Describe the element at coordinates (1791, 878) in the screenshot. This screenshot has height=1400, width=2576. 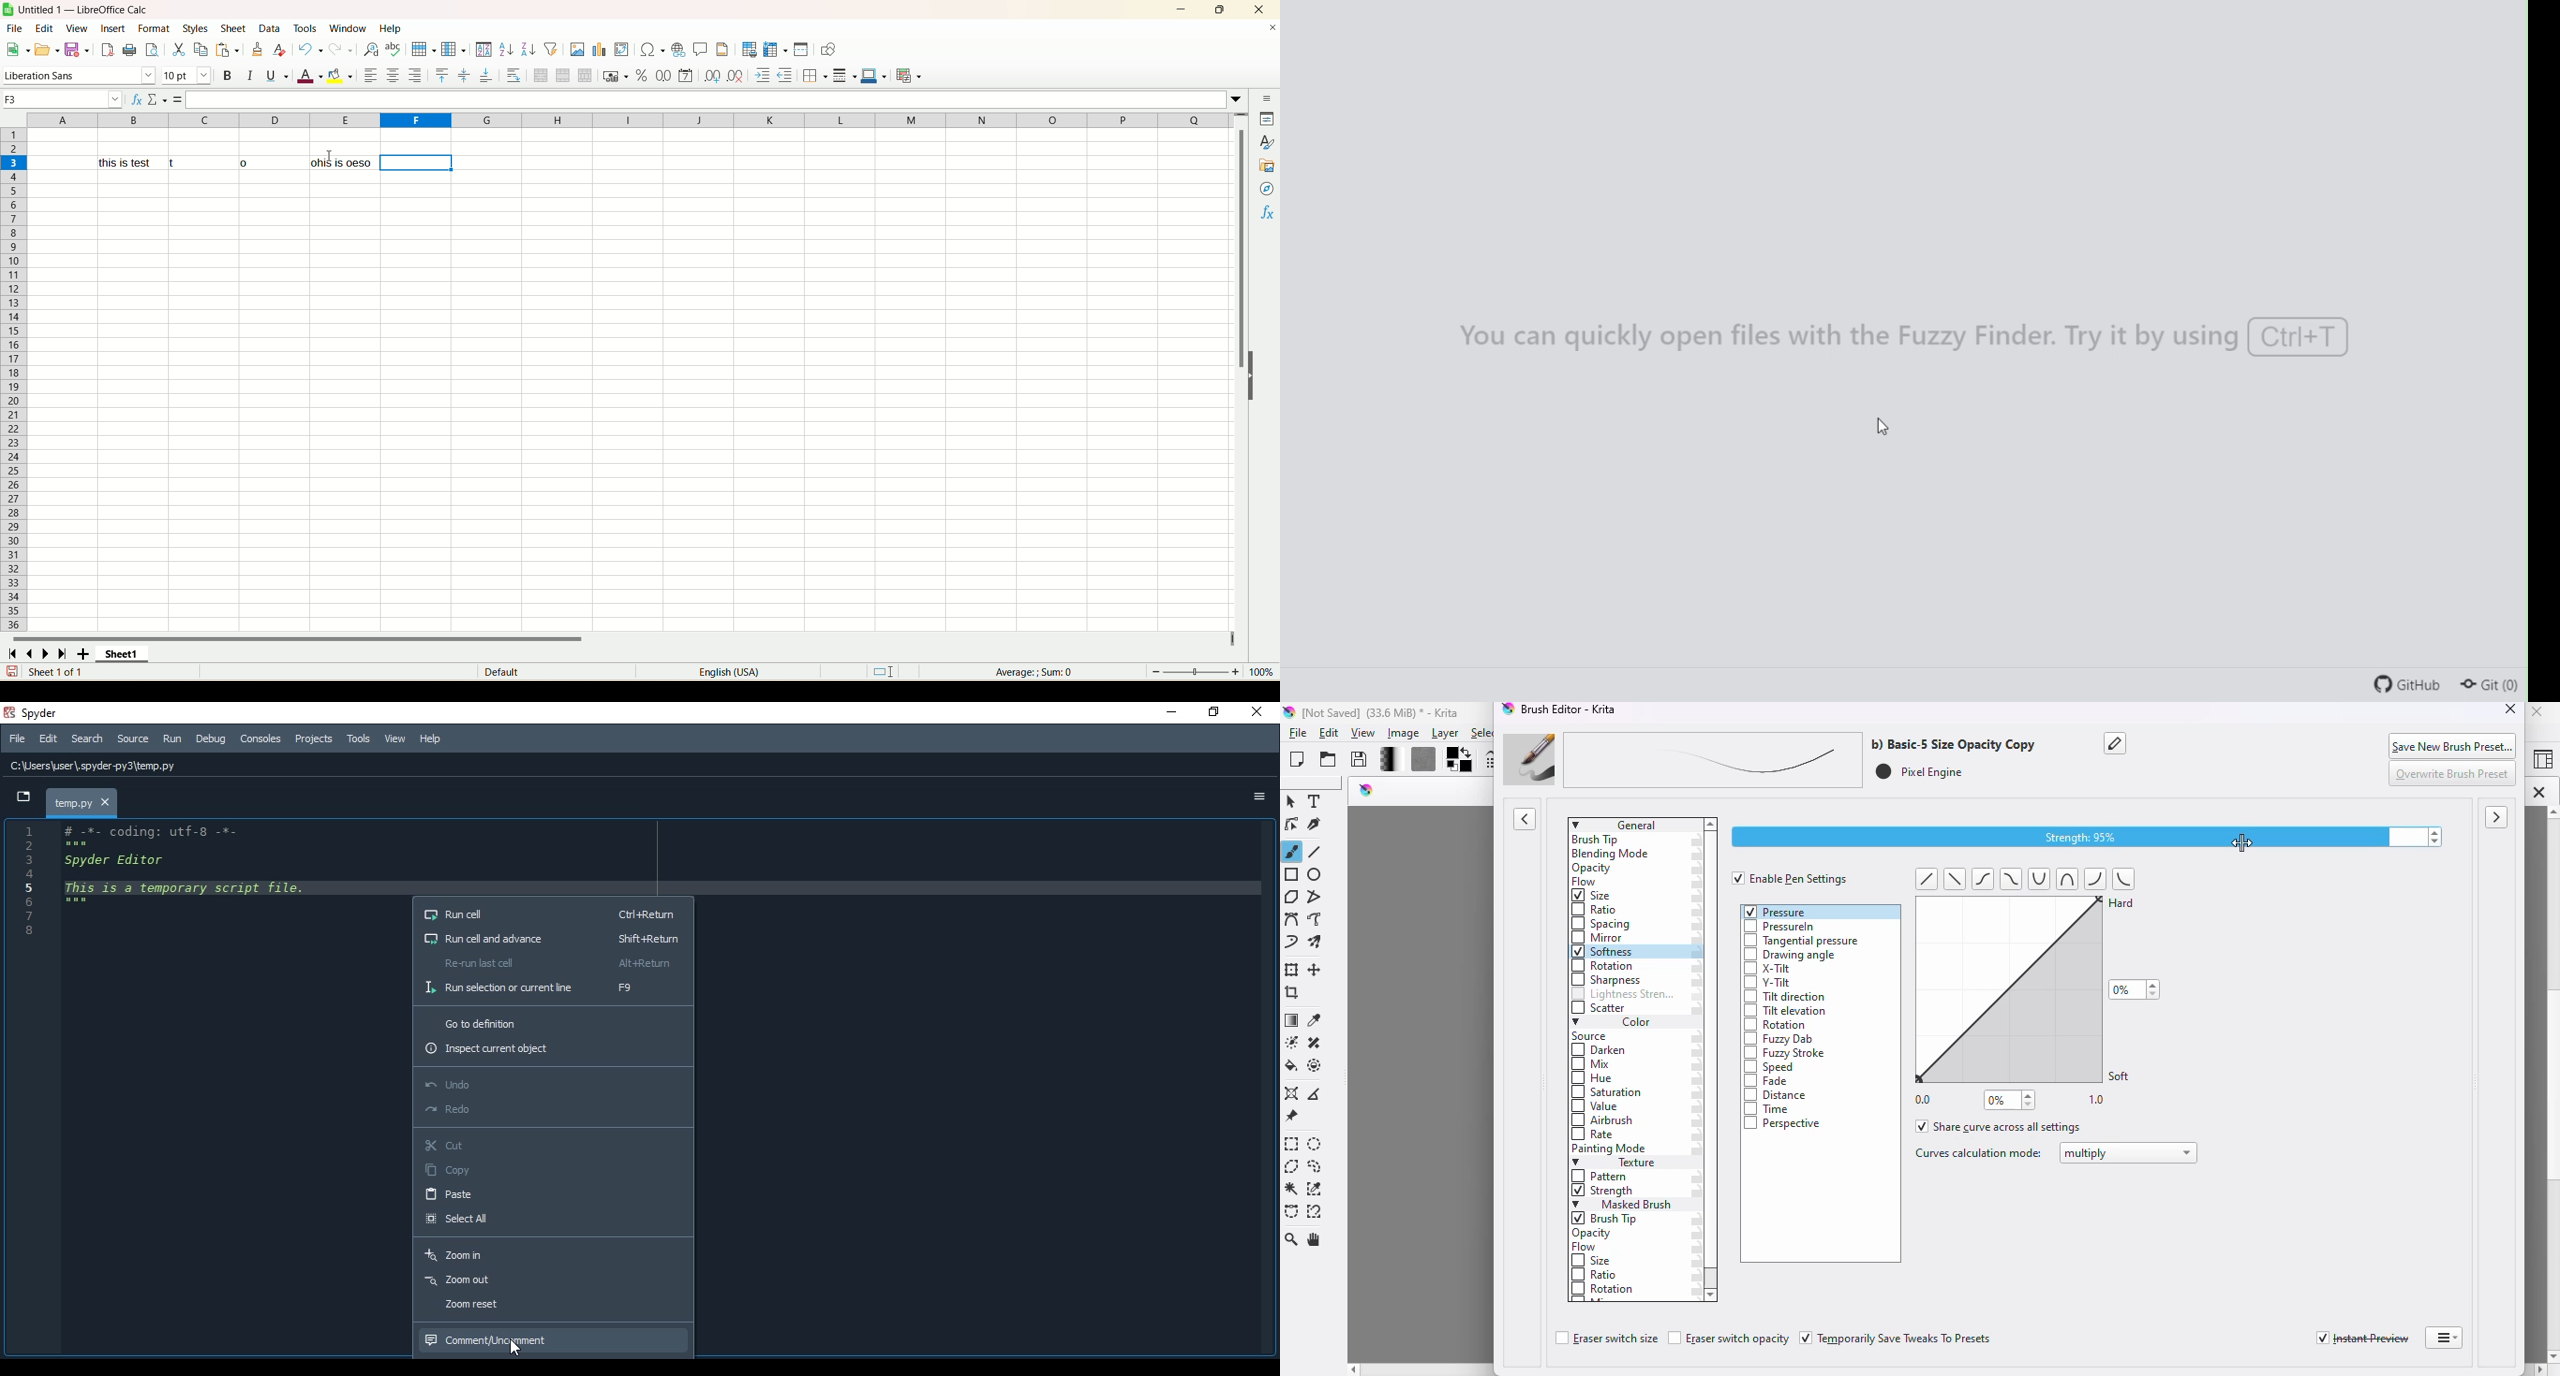
I see `enable pen settings` at that location.